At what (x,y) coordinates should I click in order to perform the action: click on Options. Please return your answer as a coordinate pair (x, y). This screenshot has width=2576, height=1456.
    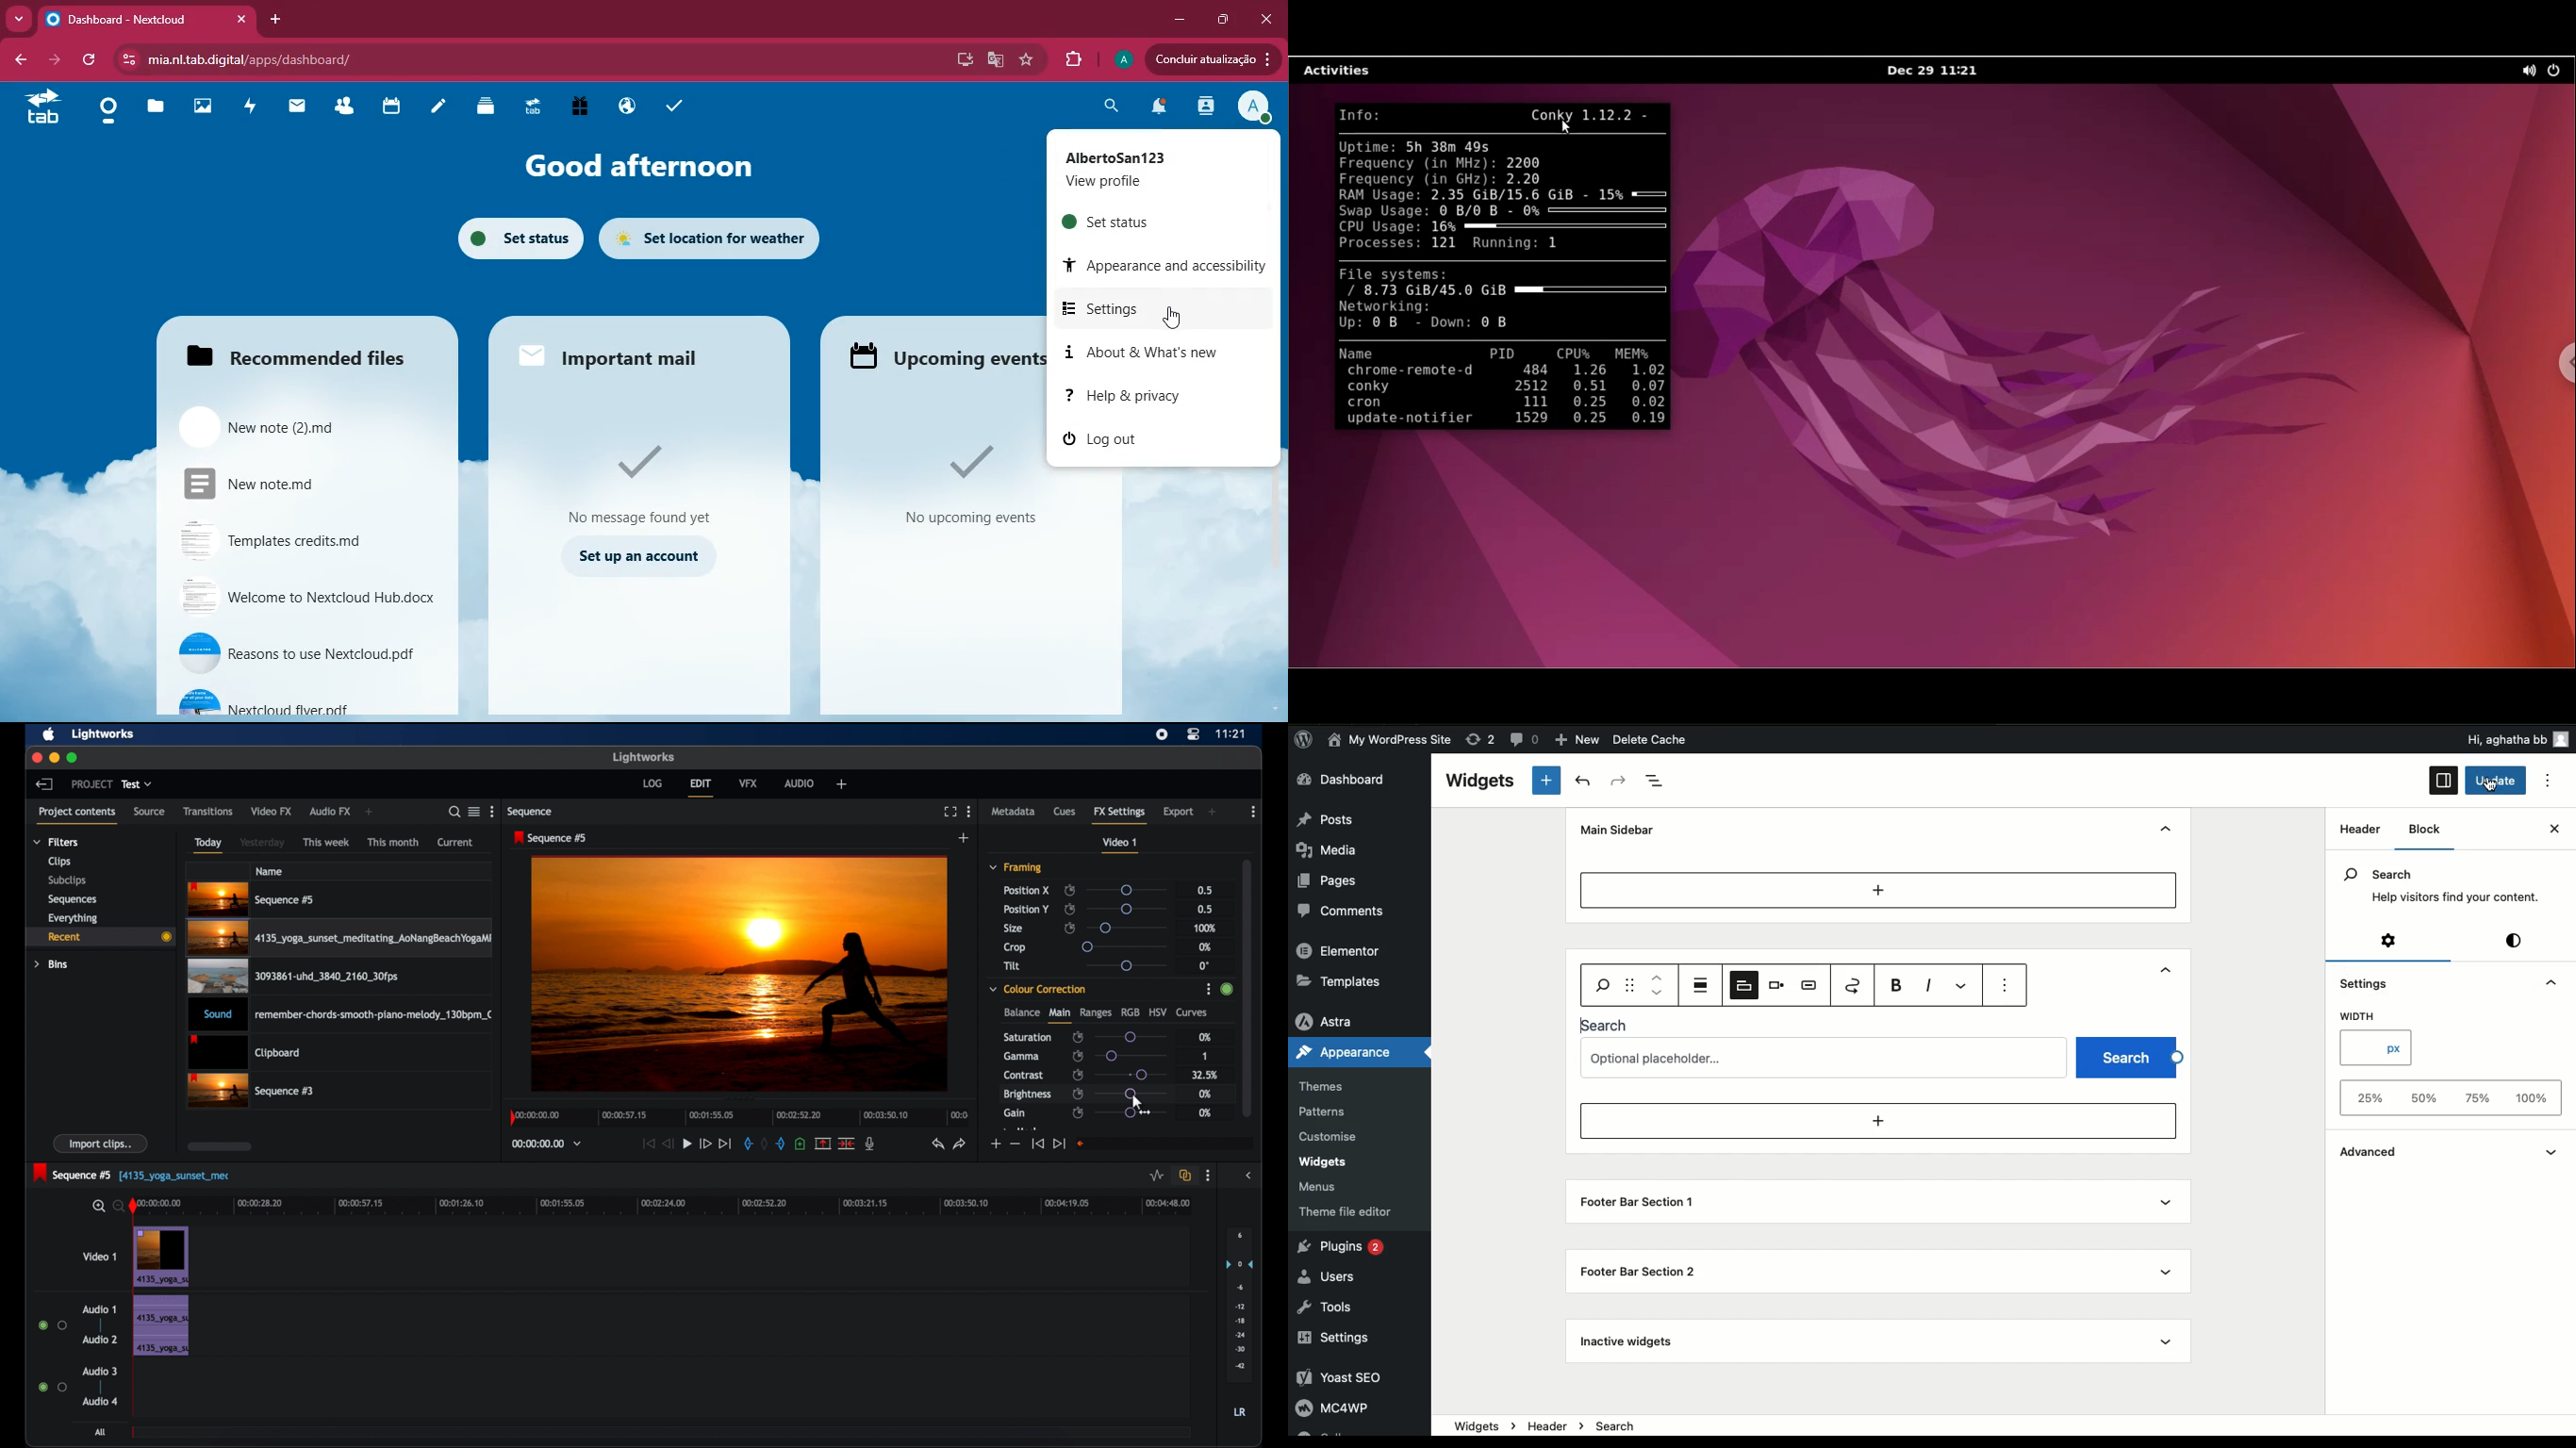
    Looking at the image, I should click on (2553, 781).